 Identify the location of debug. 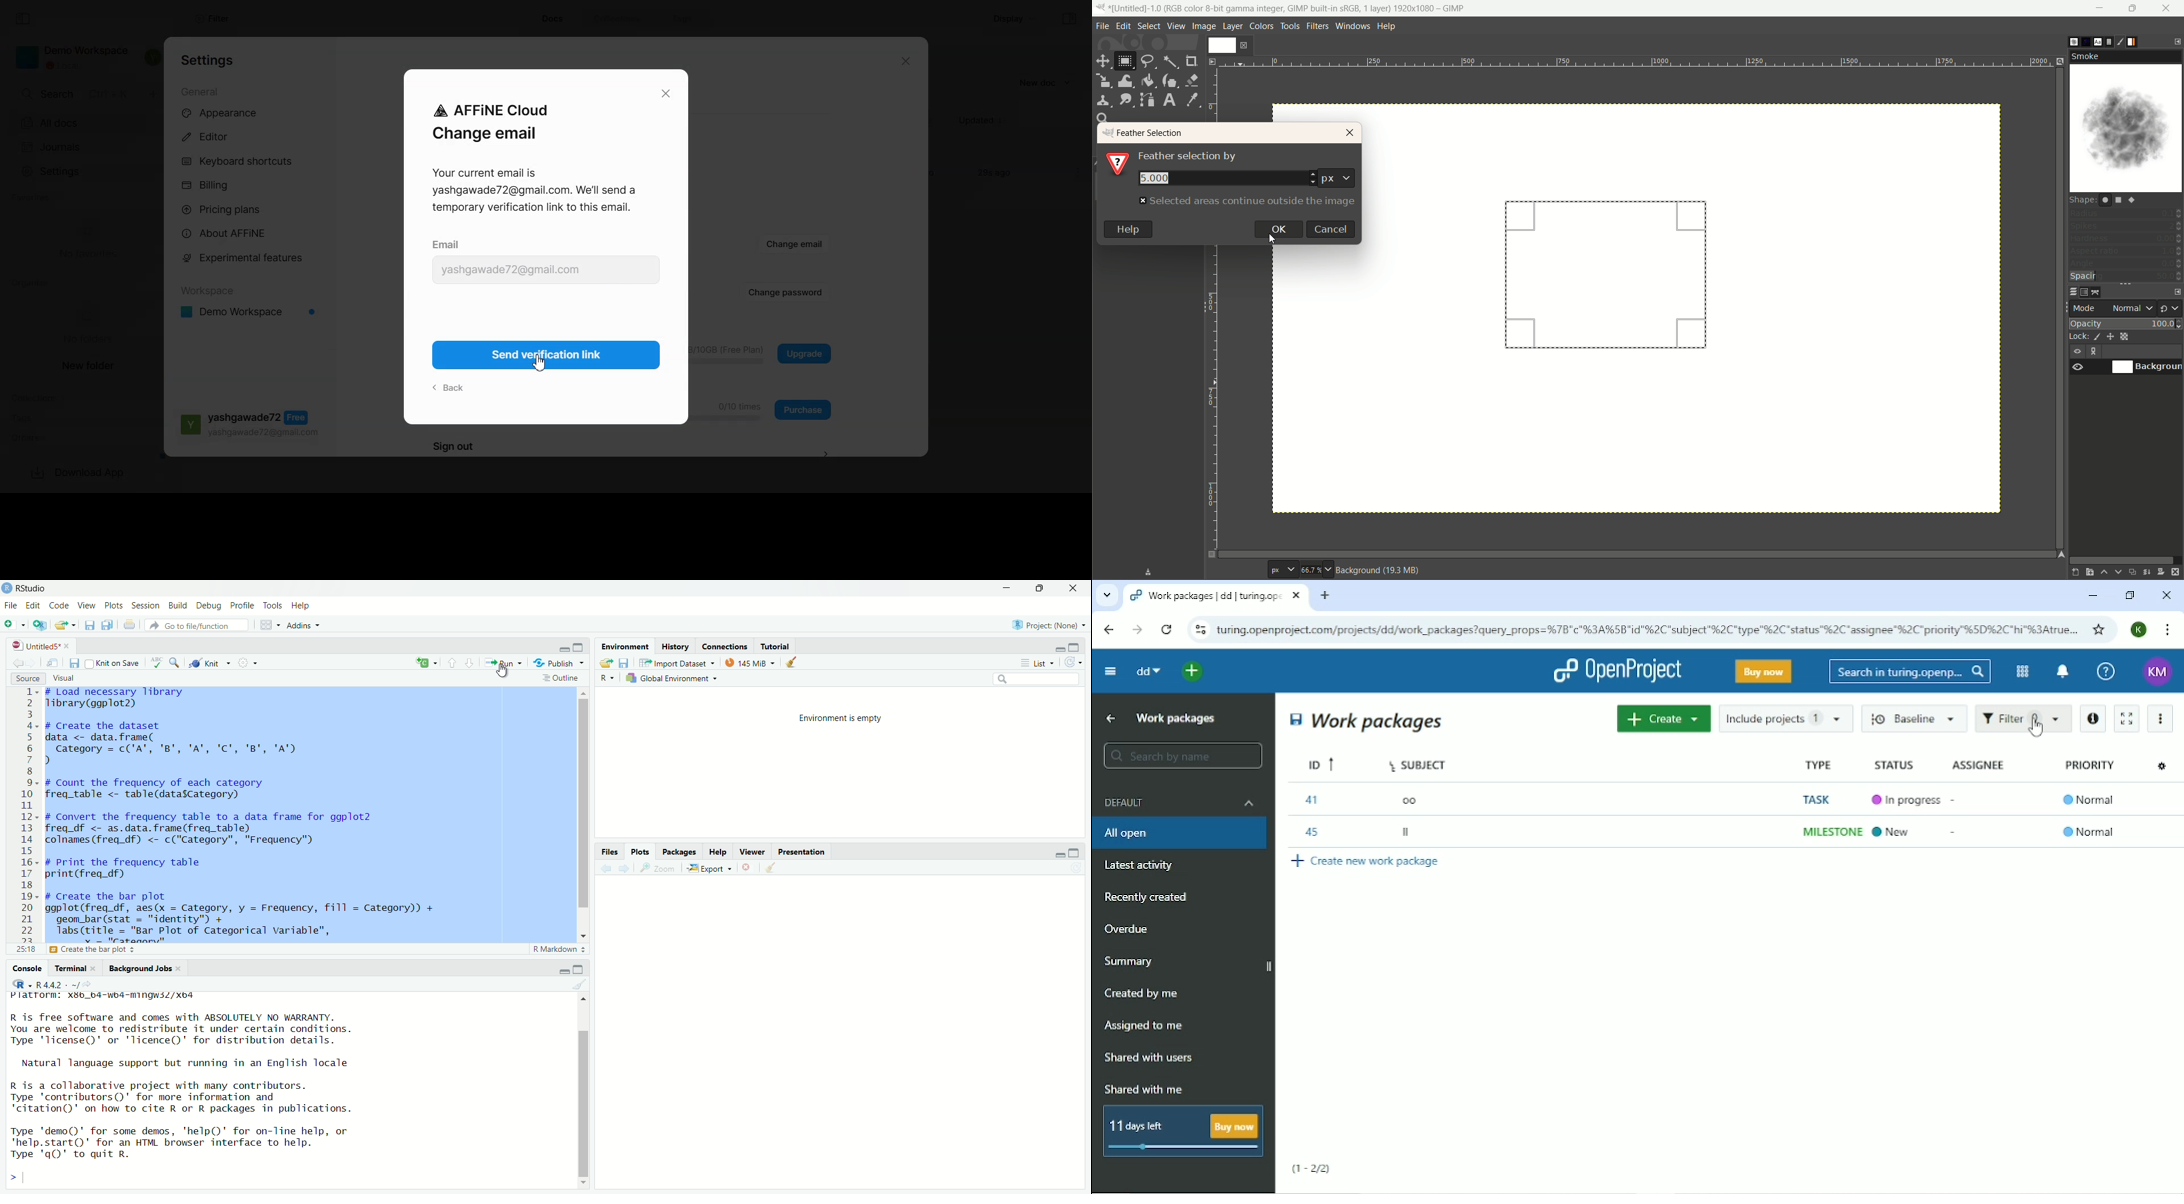
(209, 607).